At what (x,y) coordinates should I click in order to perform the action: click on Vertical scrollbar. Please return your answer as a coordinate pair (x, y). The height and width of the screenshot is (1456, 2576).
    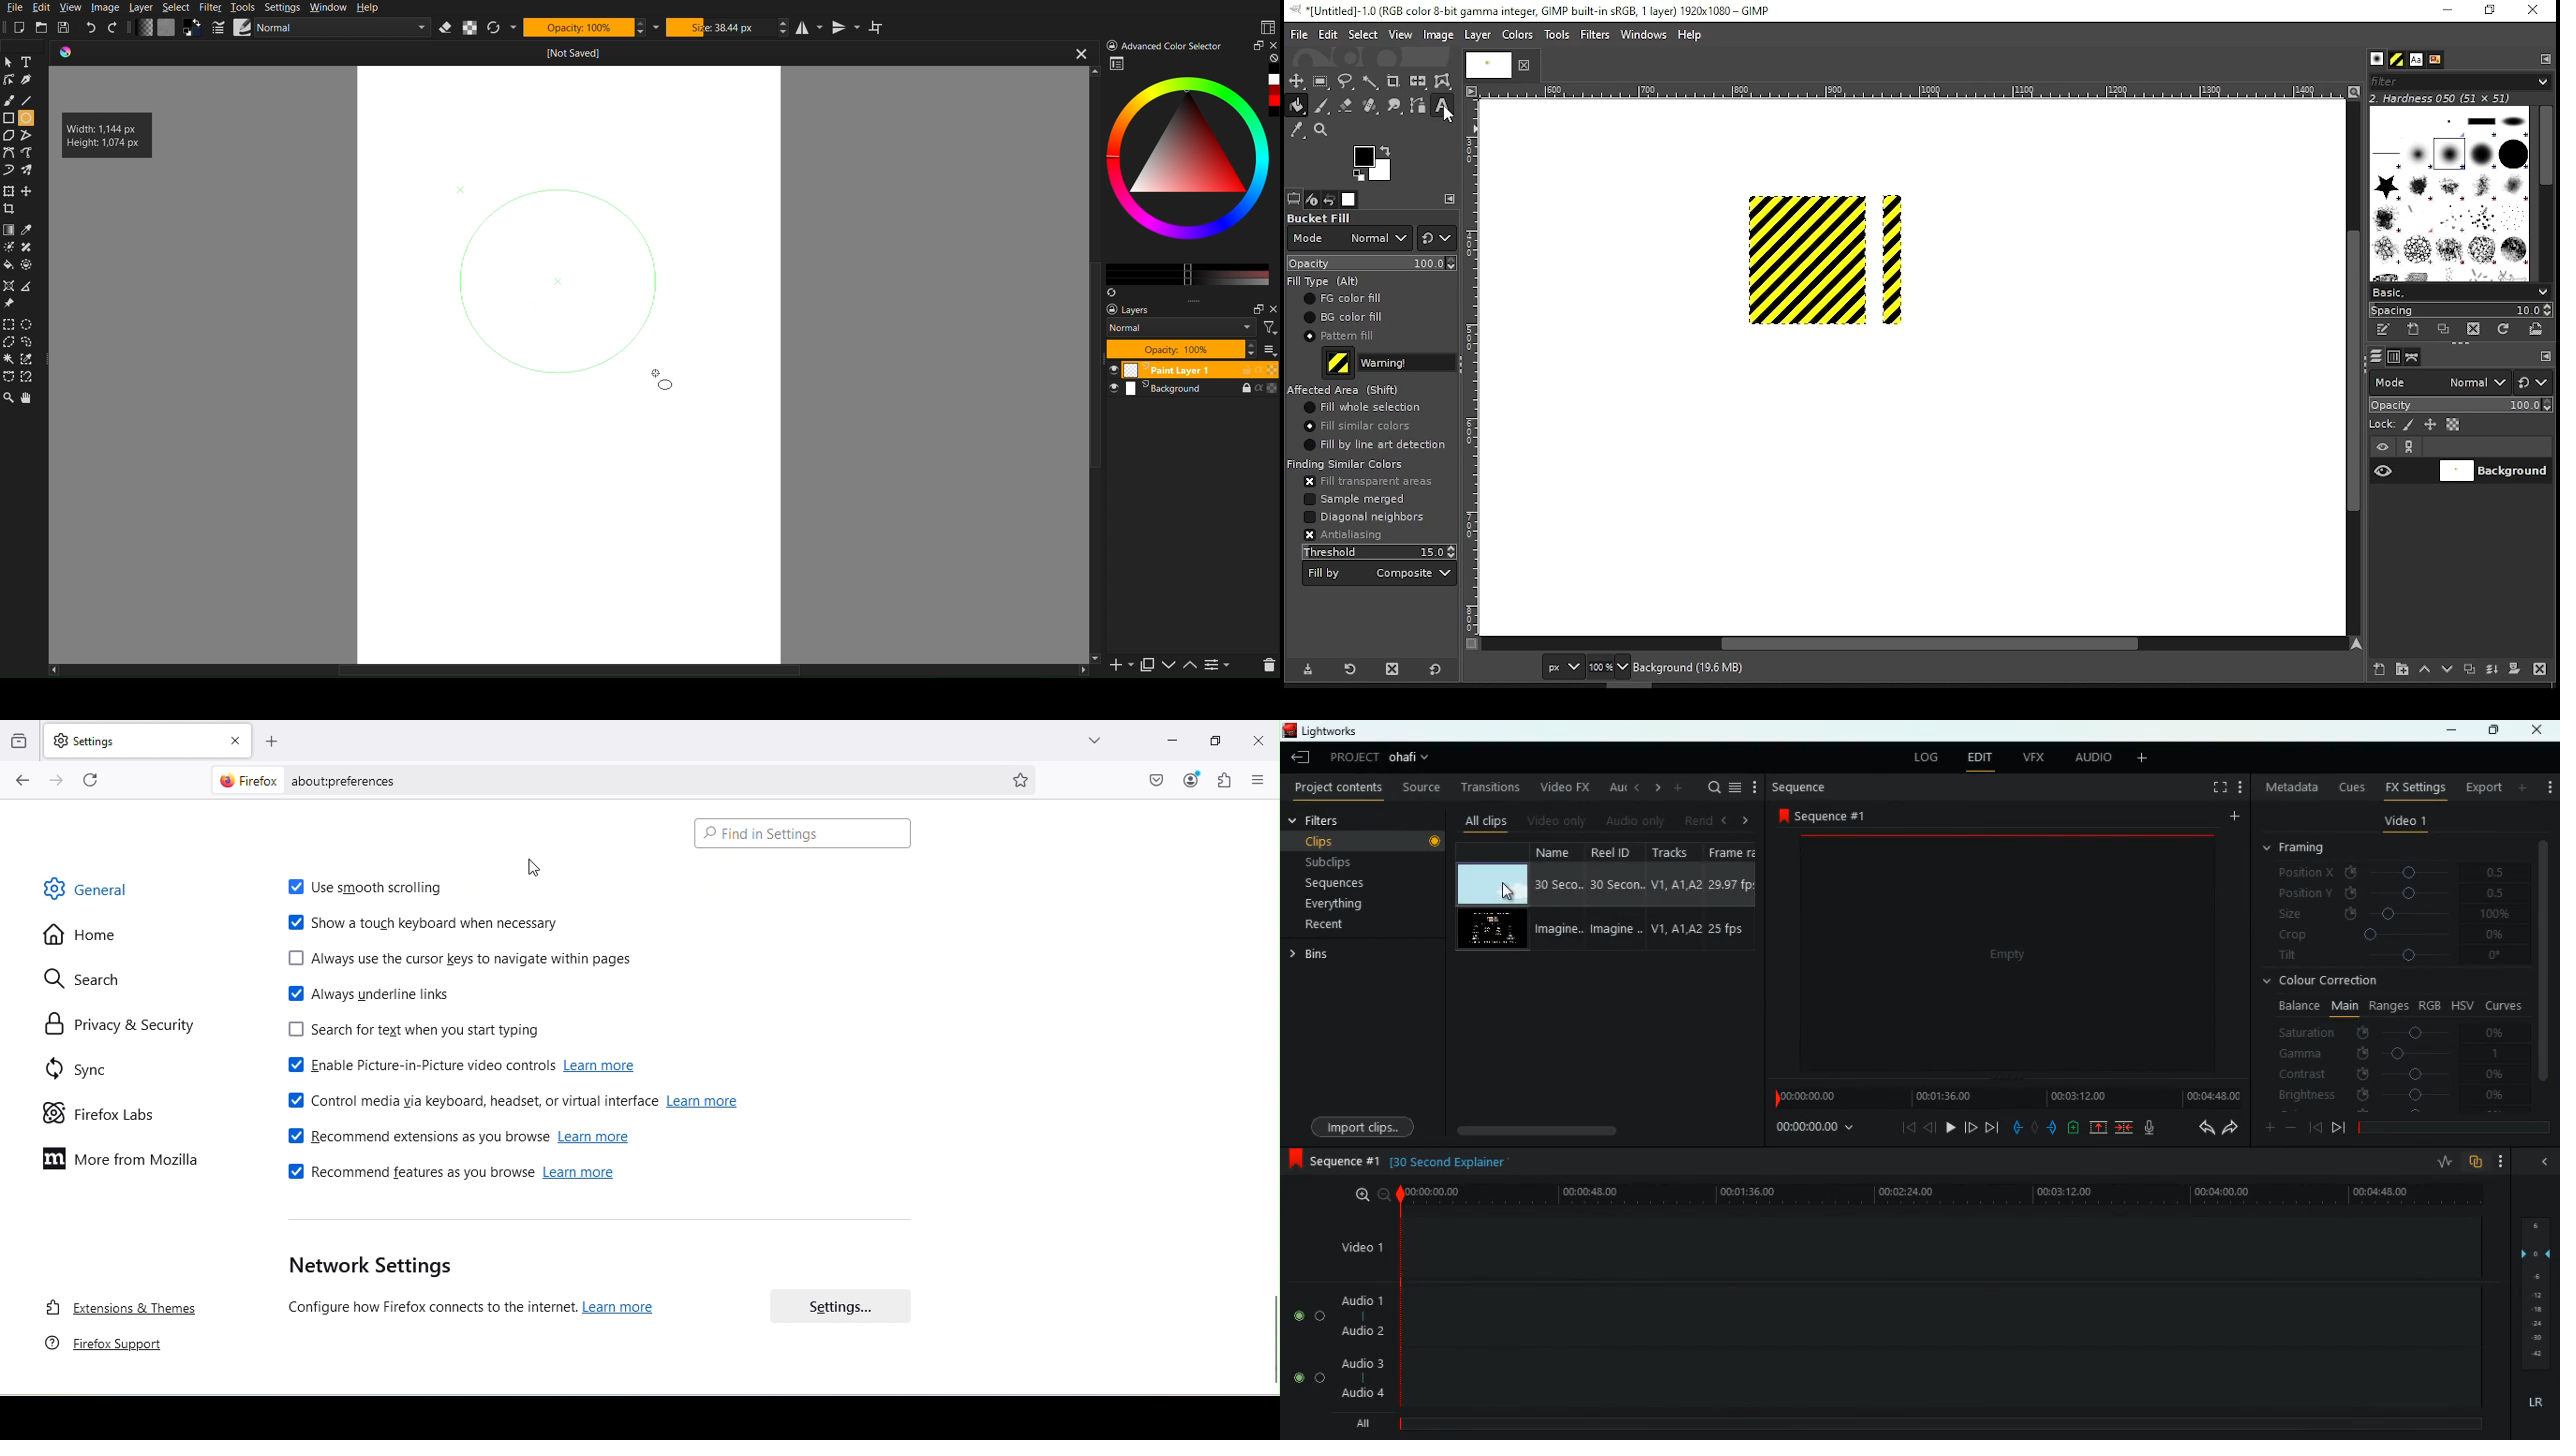
    Looking at the image, I should click on (2542, 961).